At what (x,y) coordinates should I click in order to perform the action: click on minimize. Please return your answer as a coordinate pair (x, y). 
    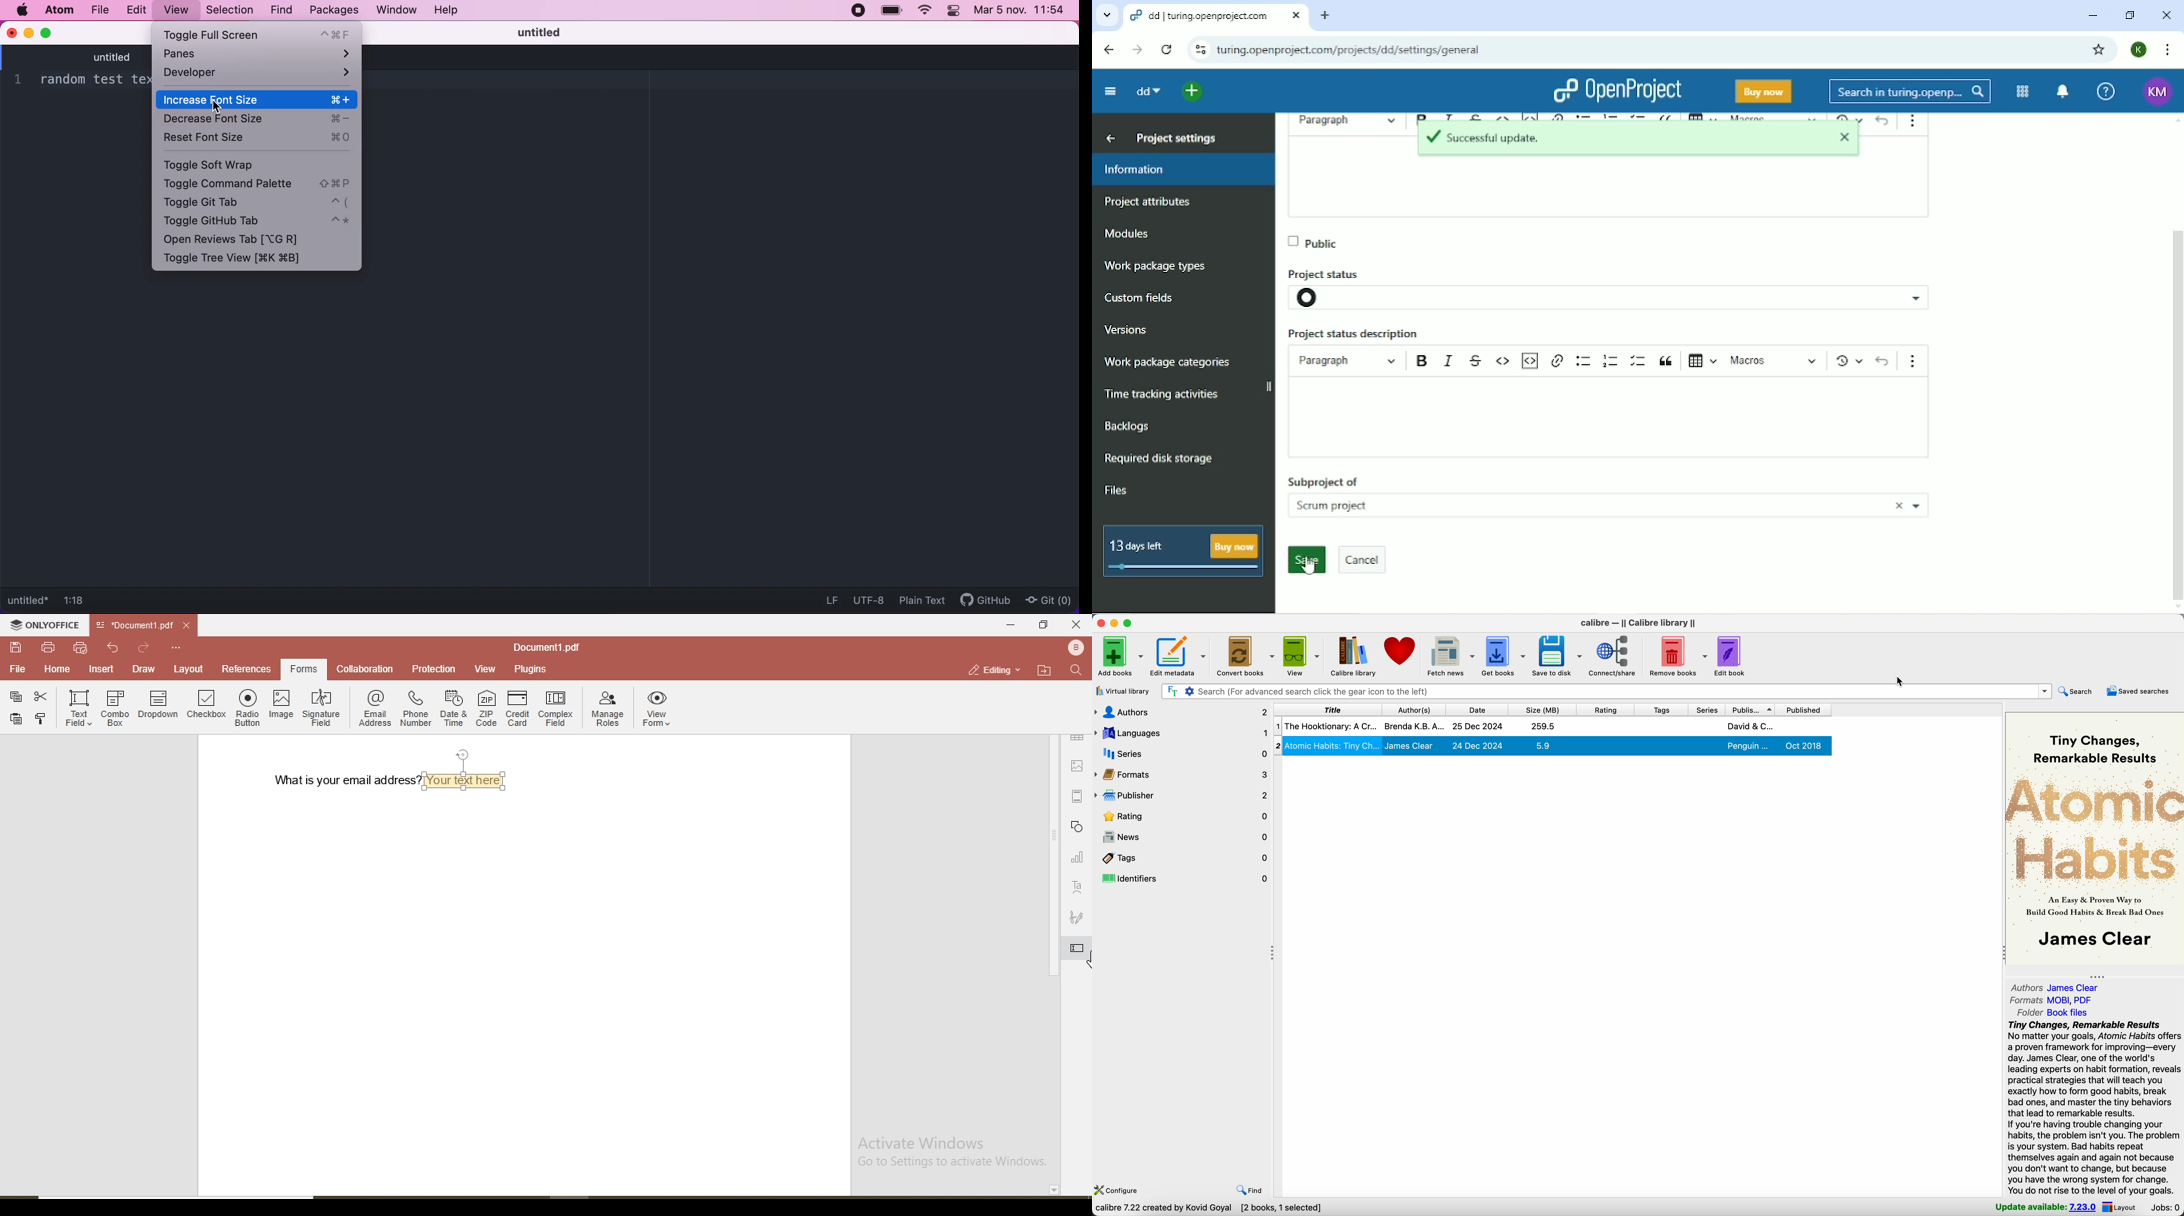
    Looking at the image, I should click on (1115, 622).